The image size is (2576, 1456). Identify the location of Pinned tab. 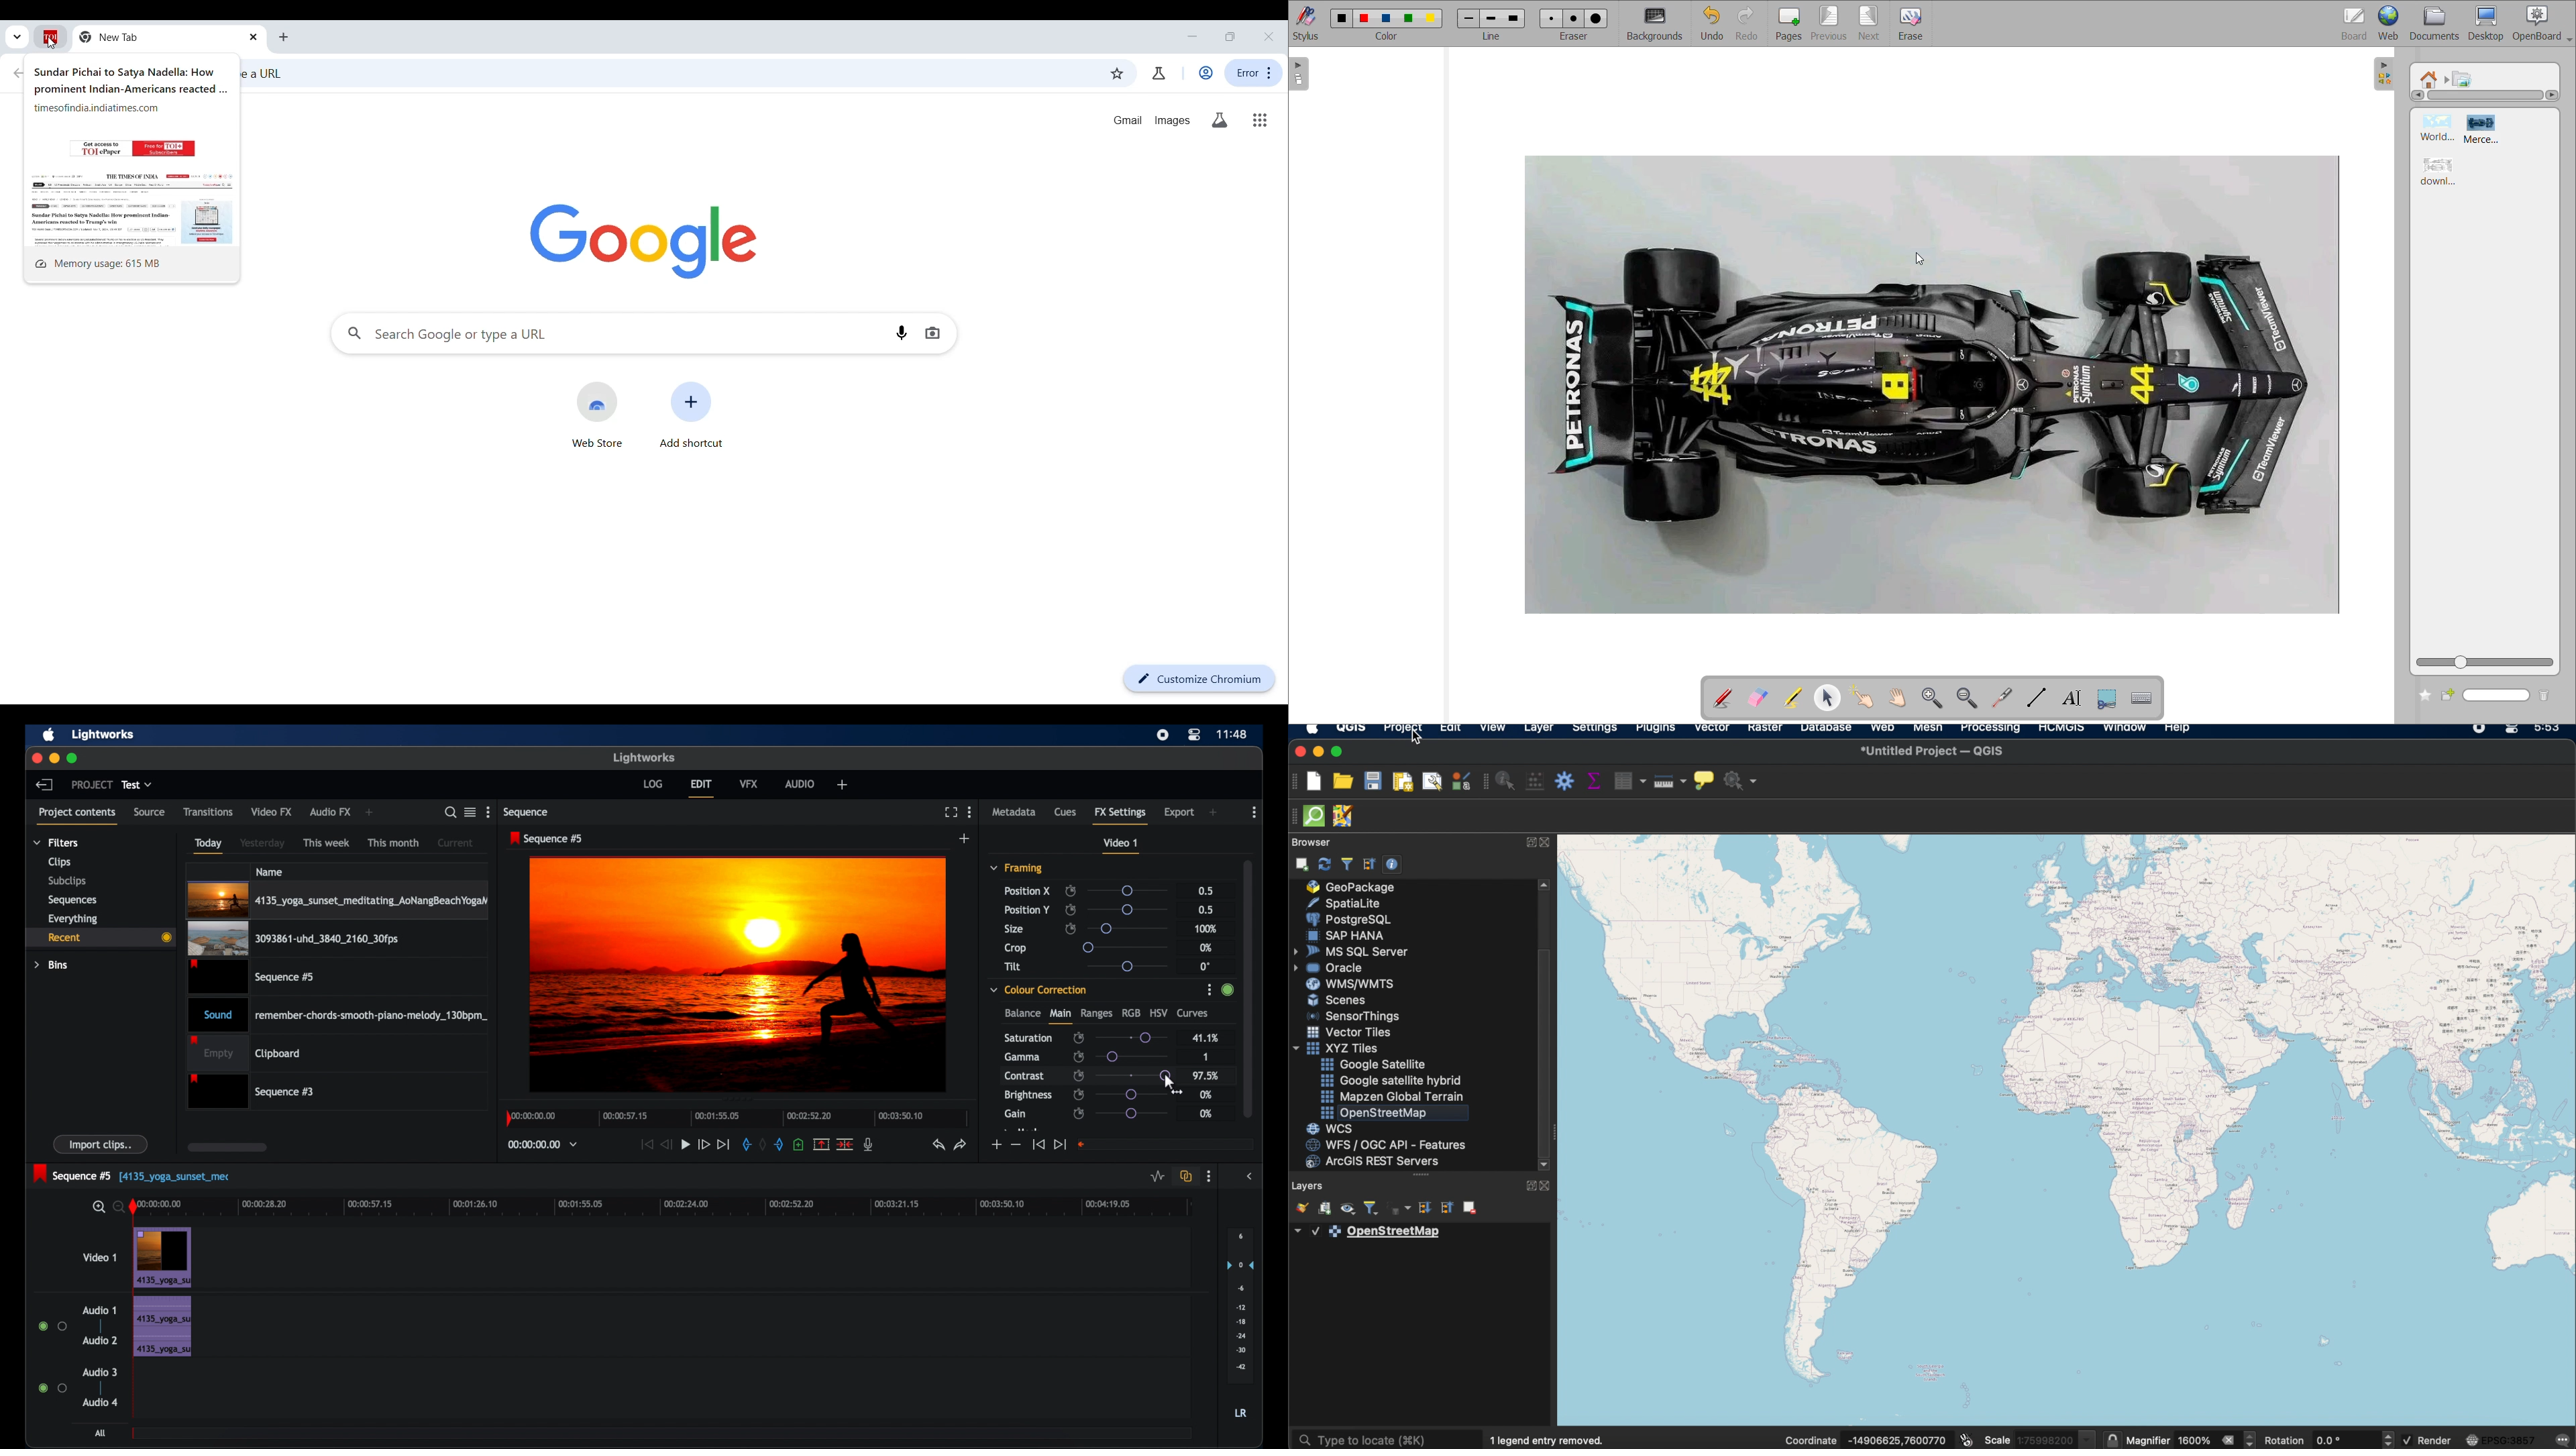
(51, 36).